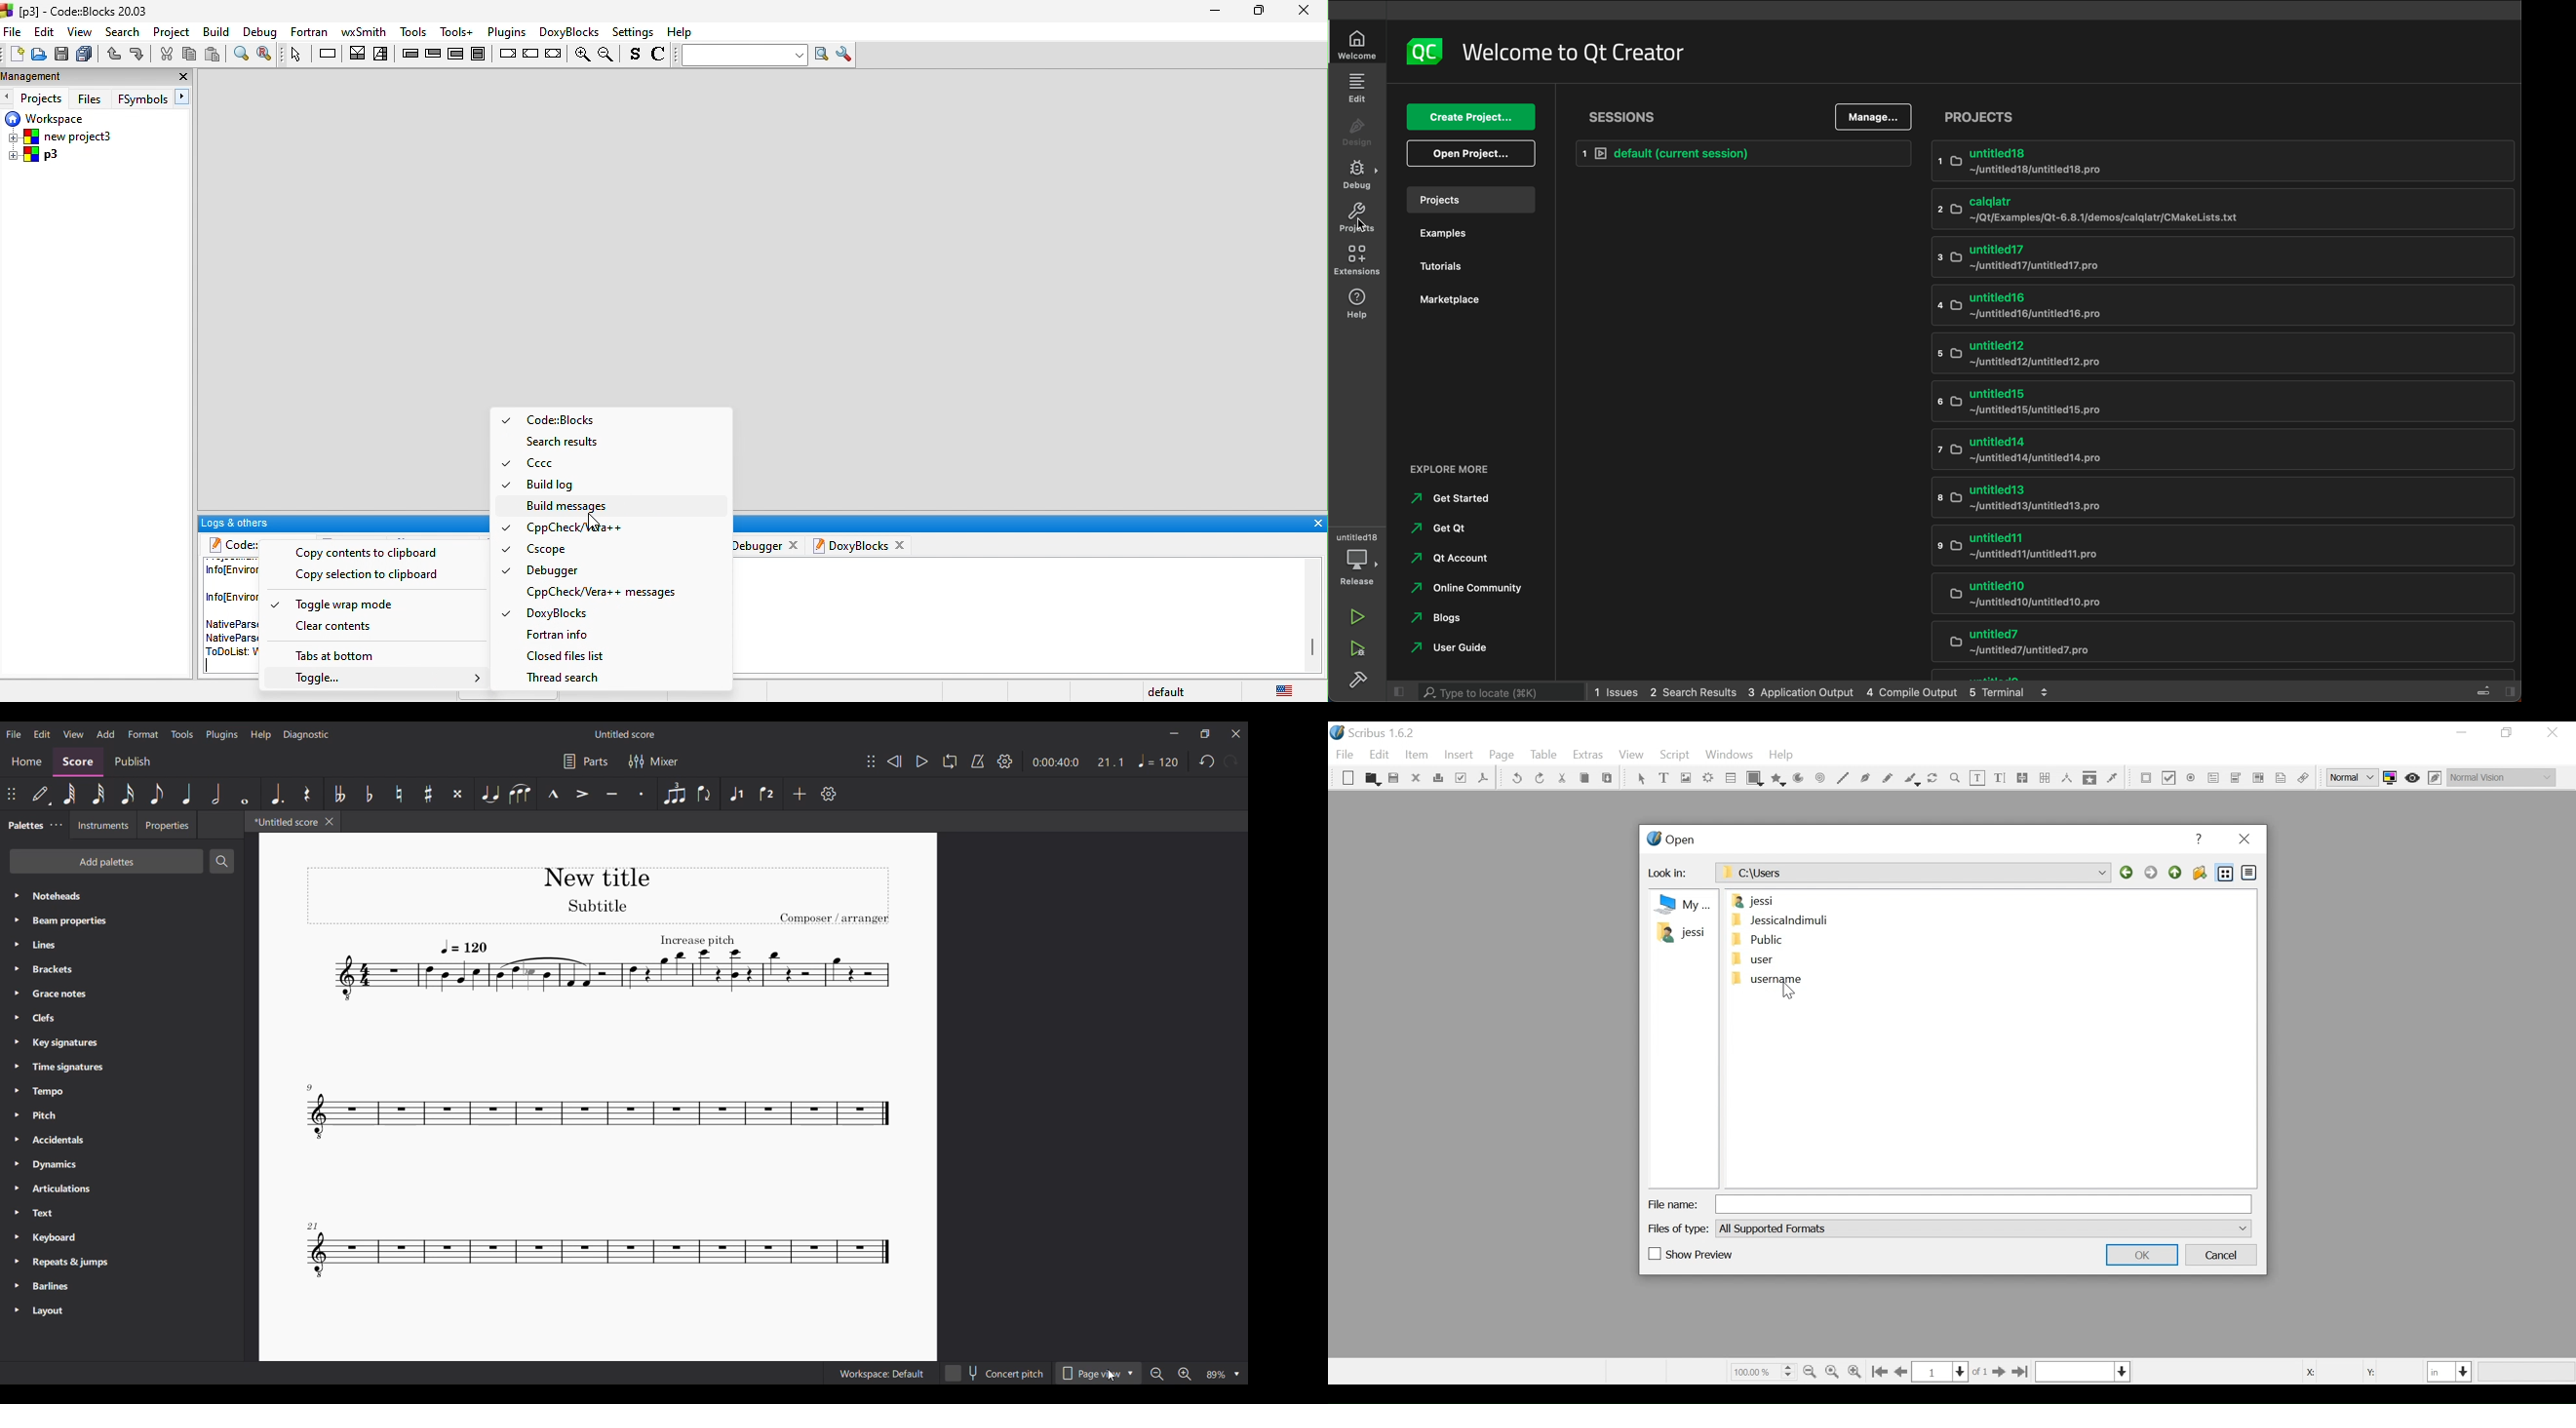 The image size is (2576, 1428). I want to click on Select the image preview quality, so click(2354, 777).